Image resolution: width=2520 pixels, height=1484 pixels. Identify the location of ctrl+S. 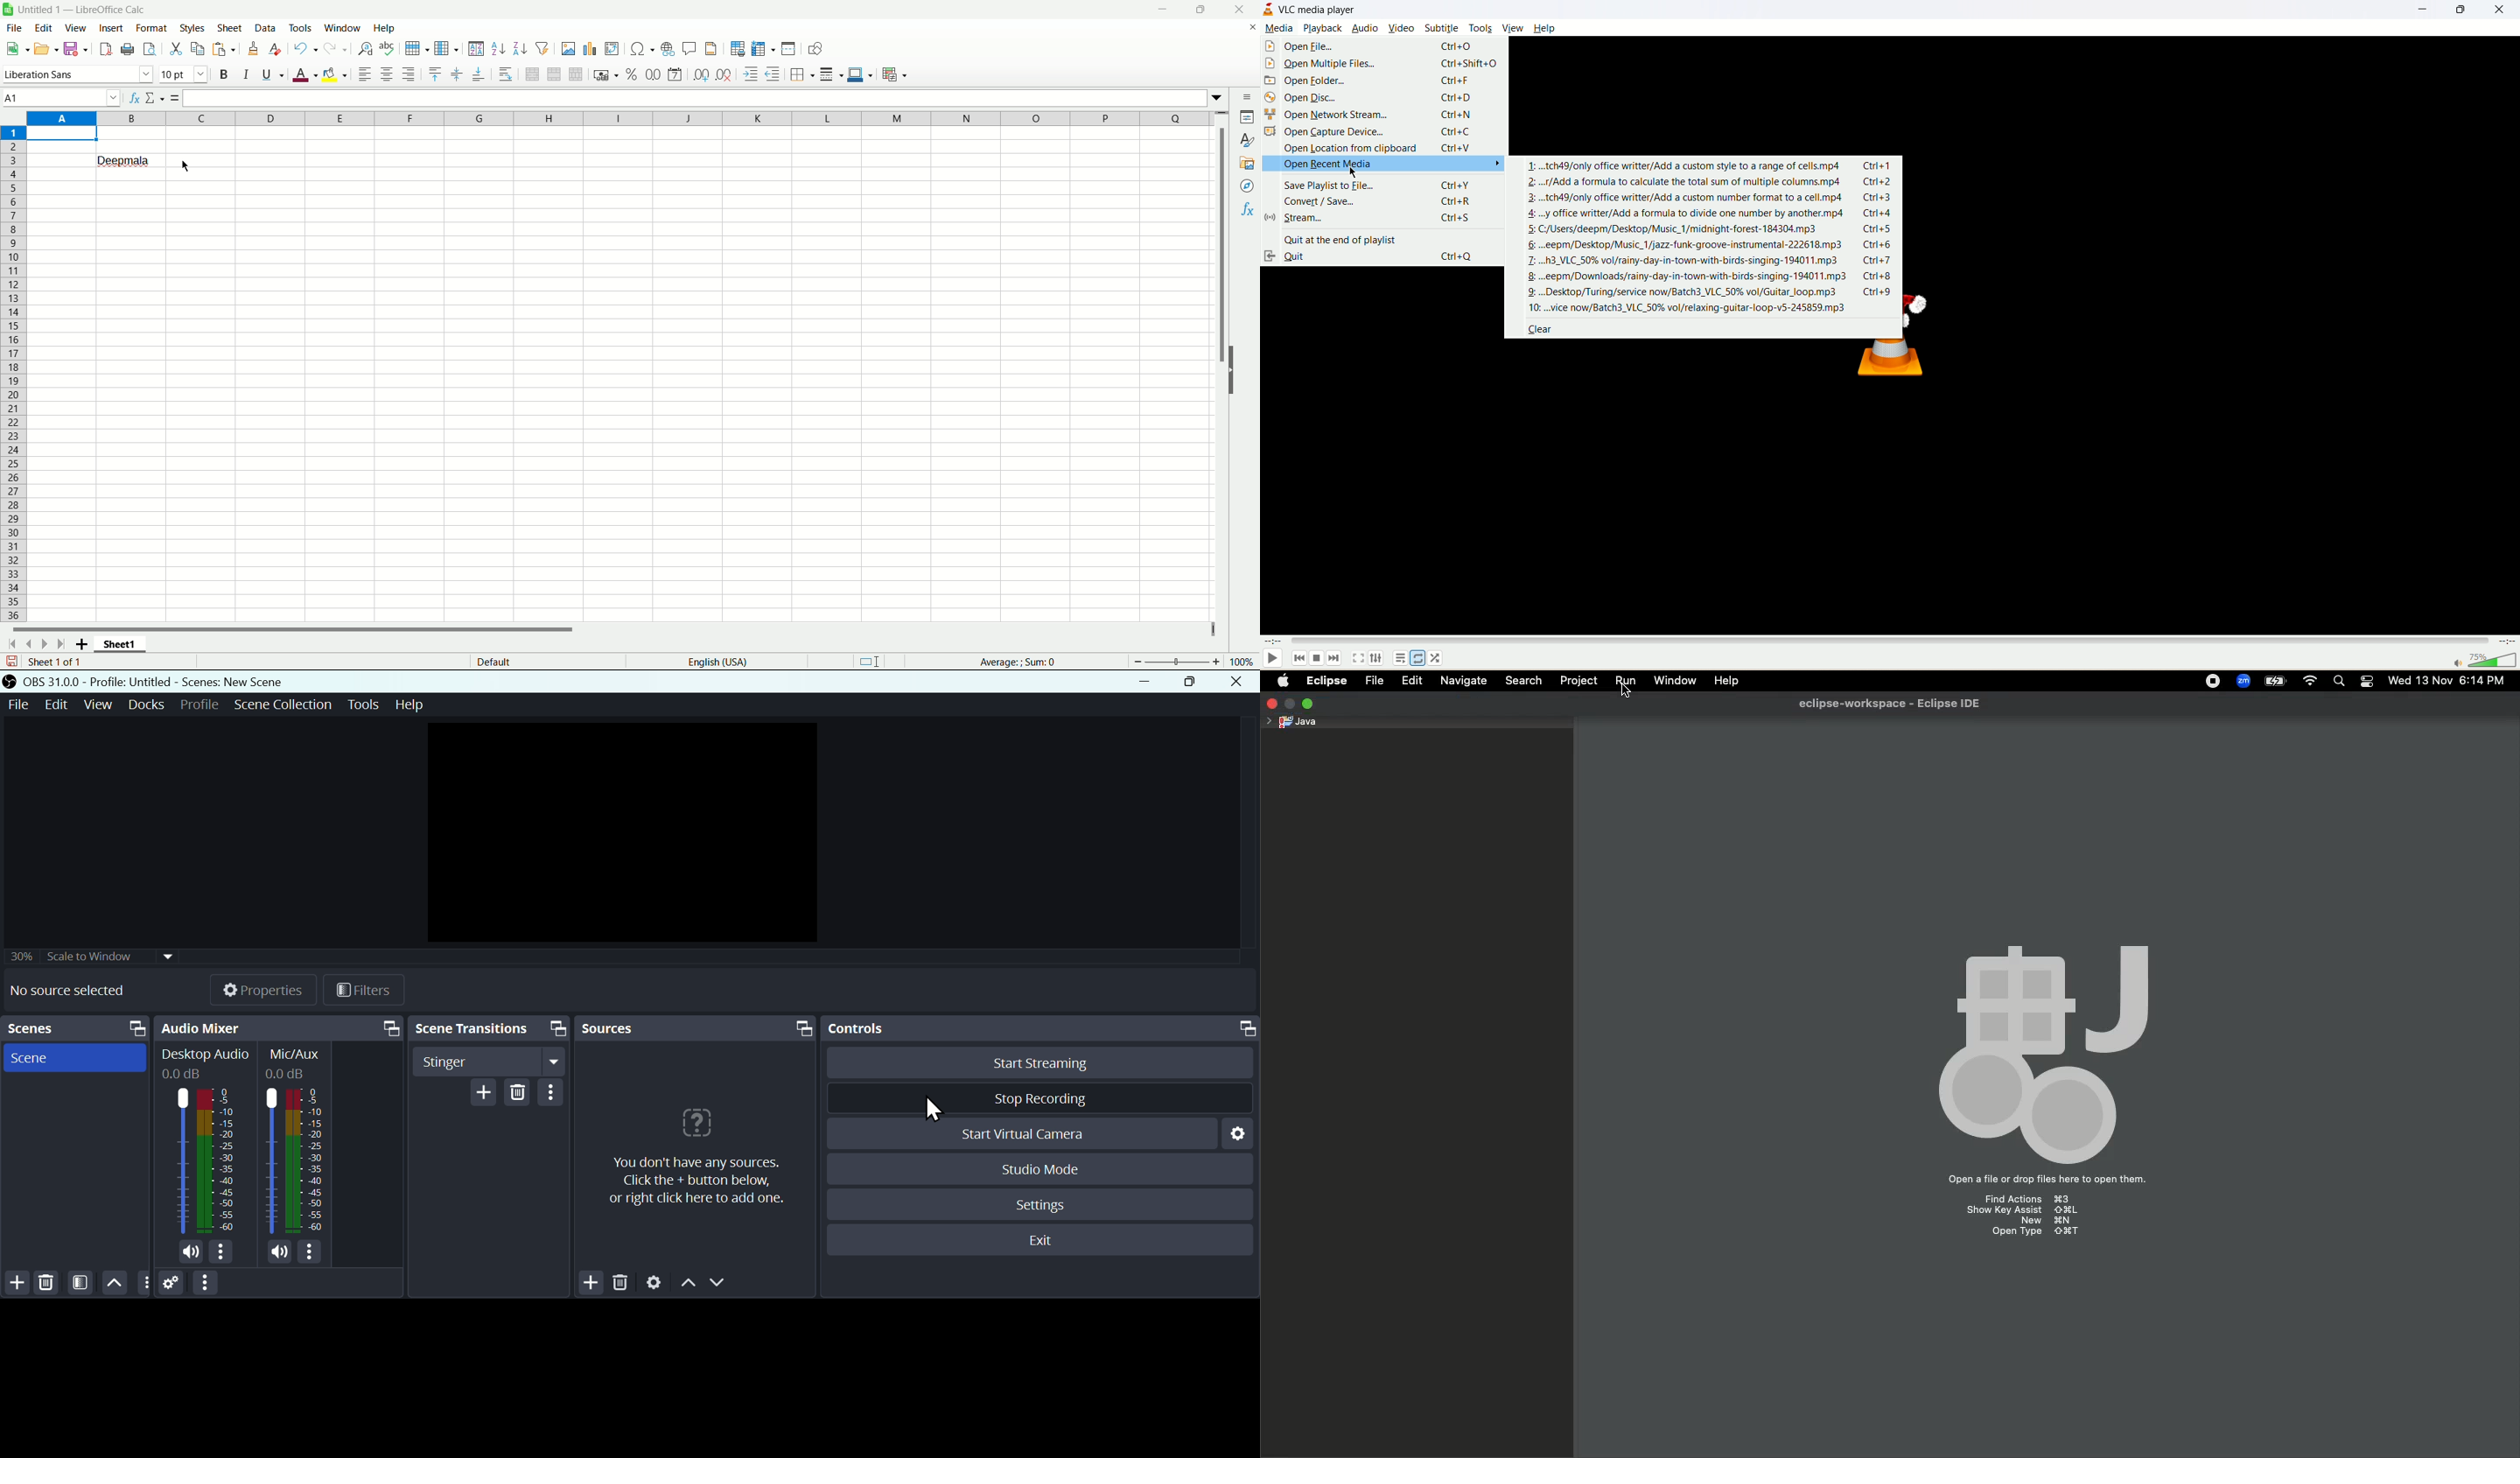
(1456, 219).